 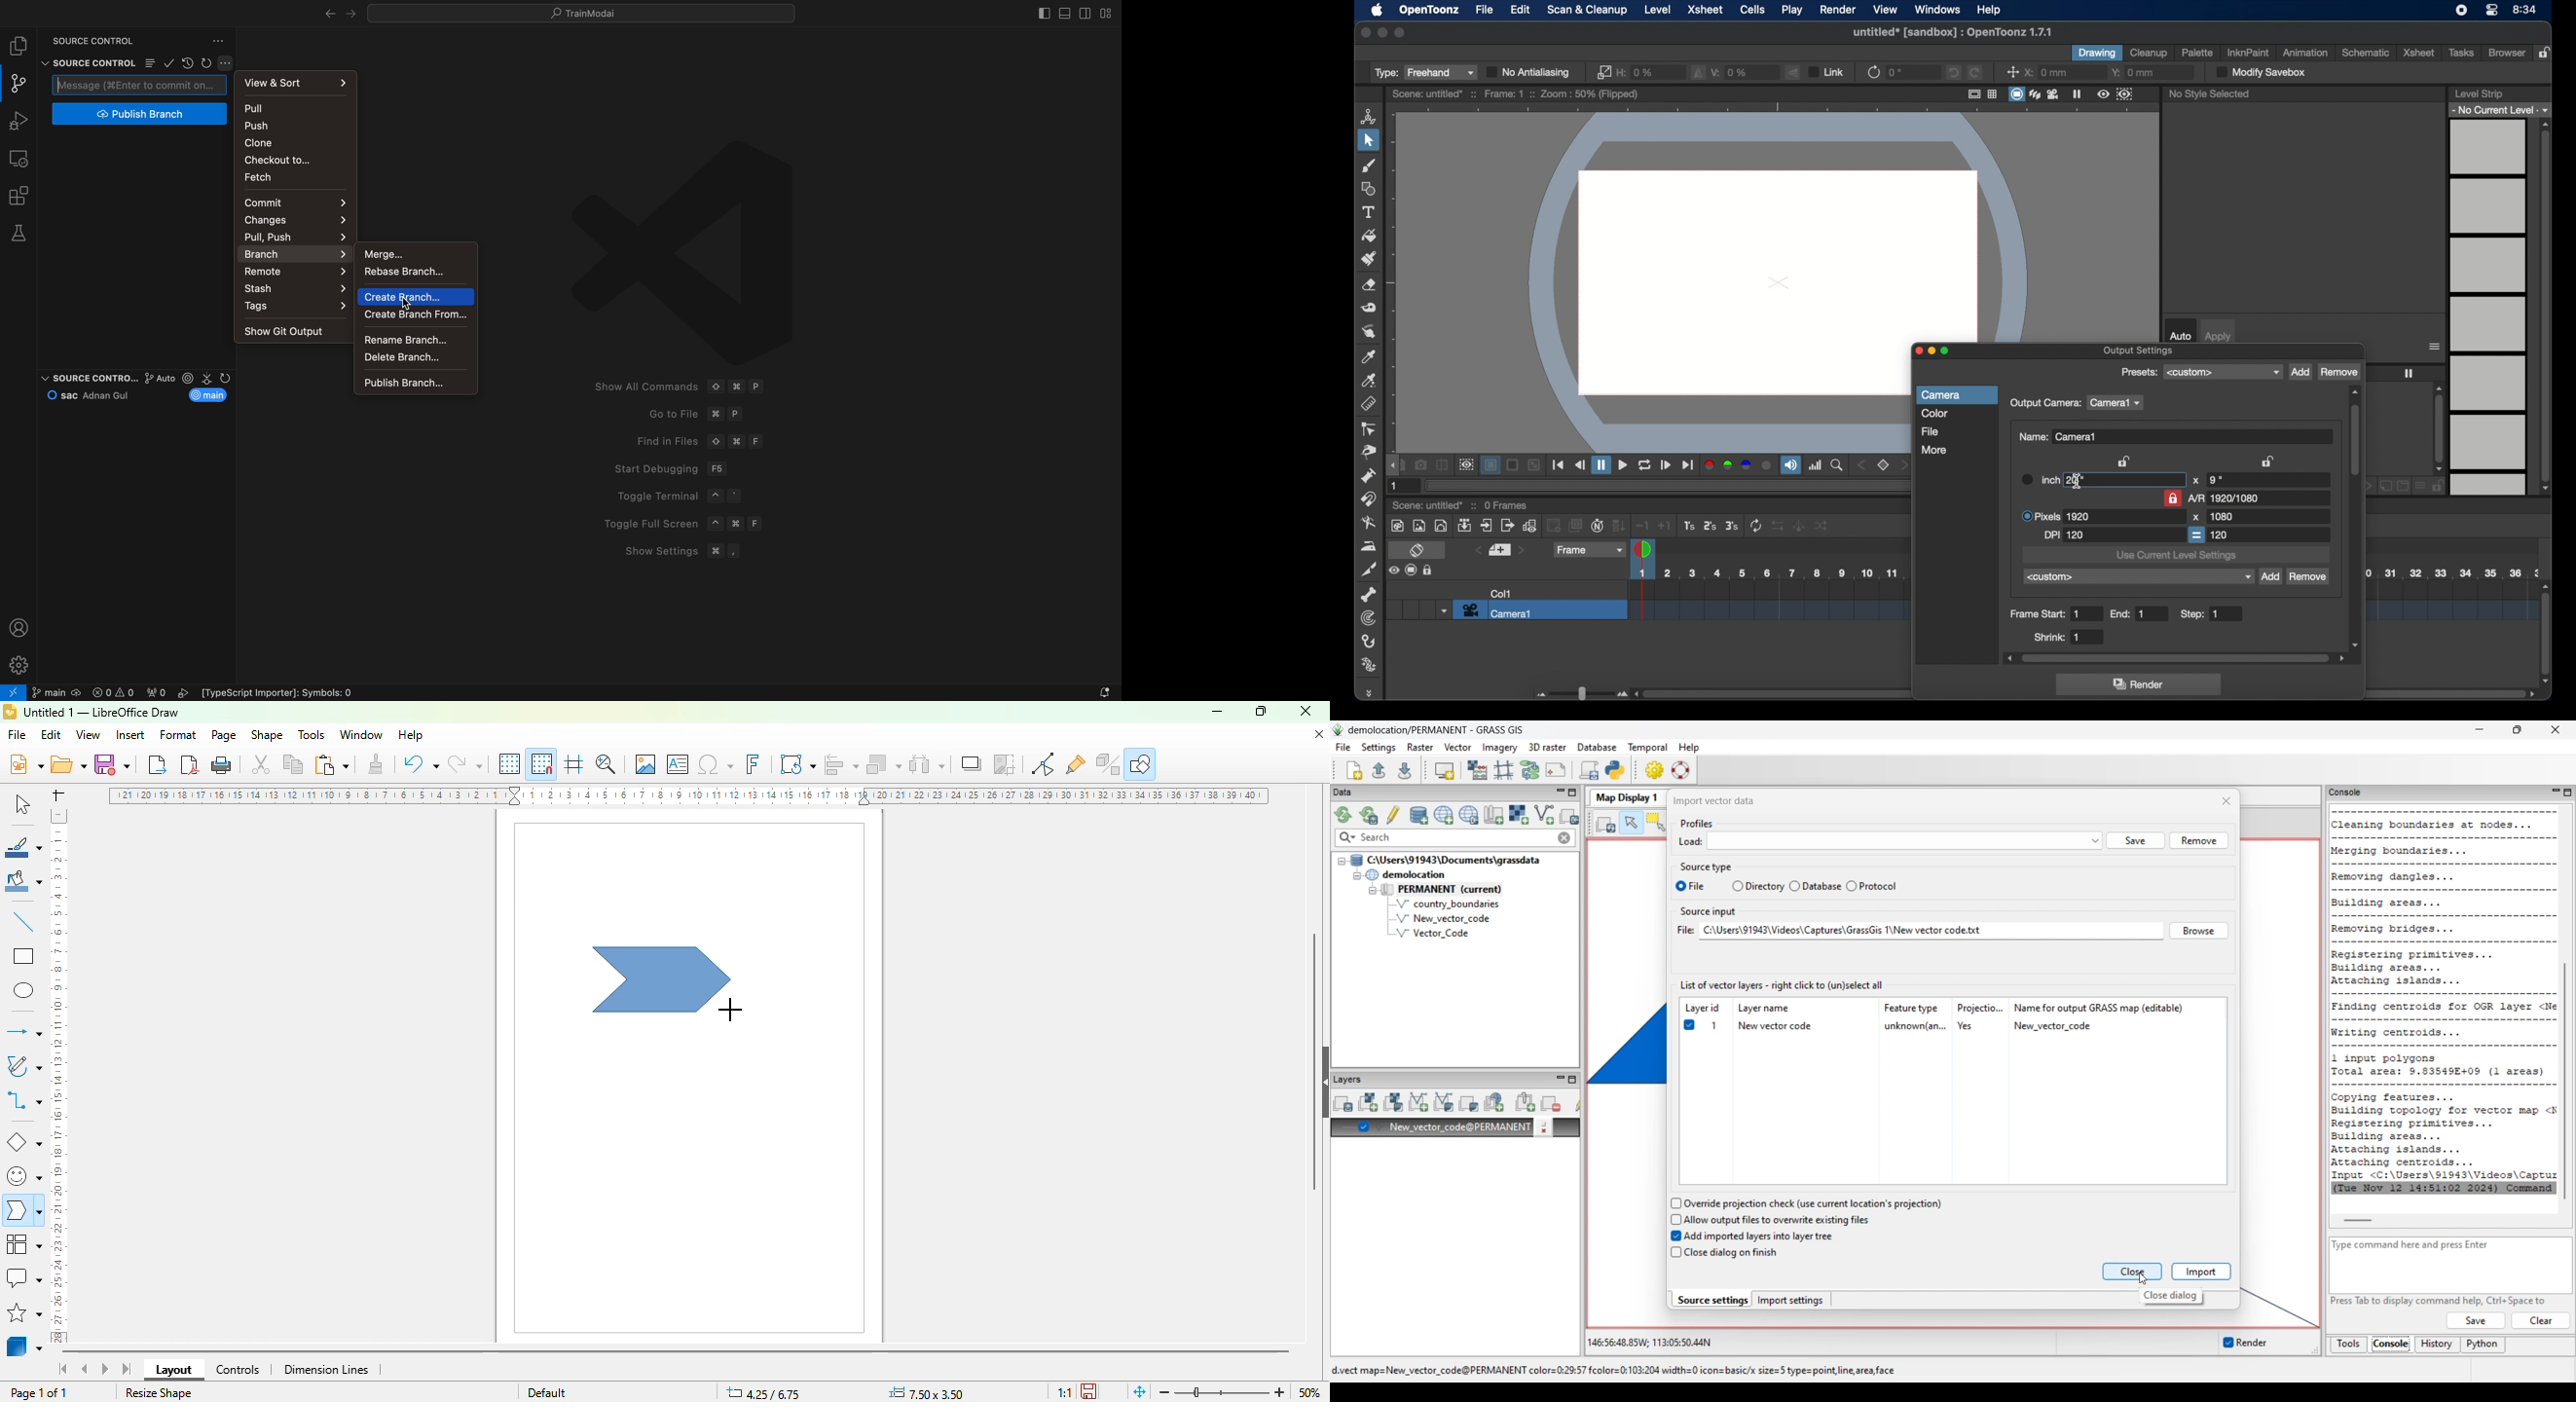 I want to click on debug, so click(x=22, y=121).